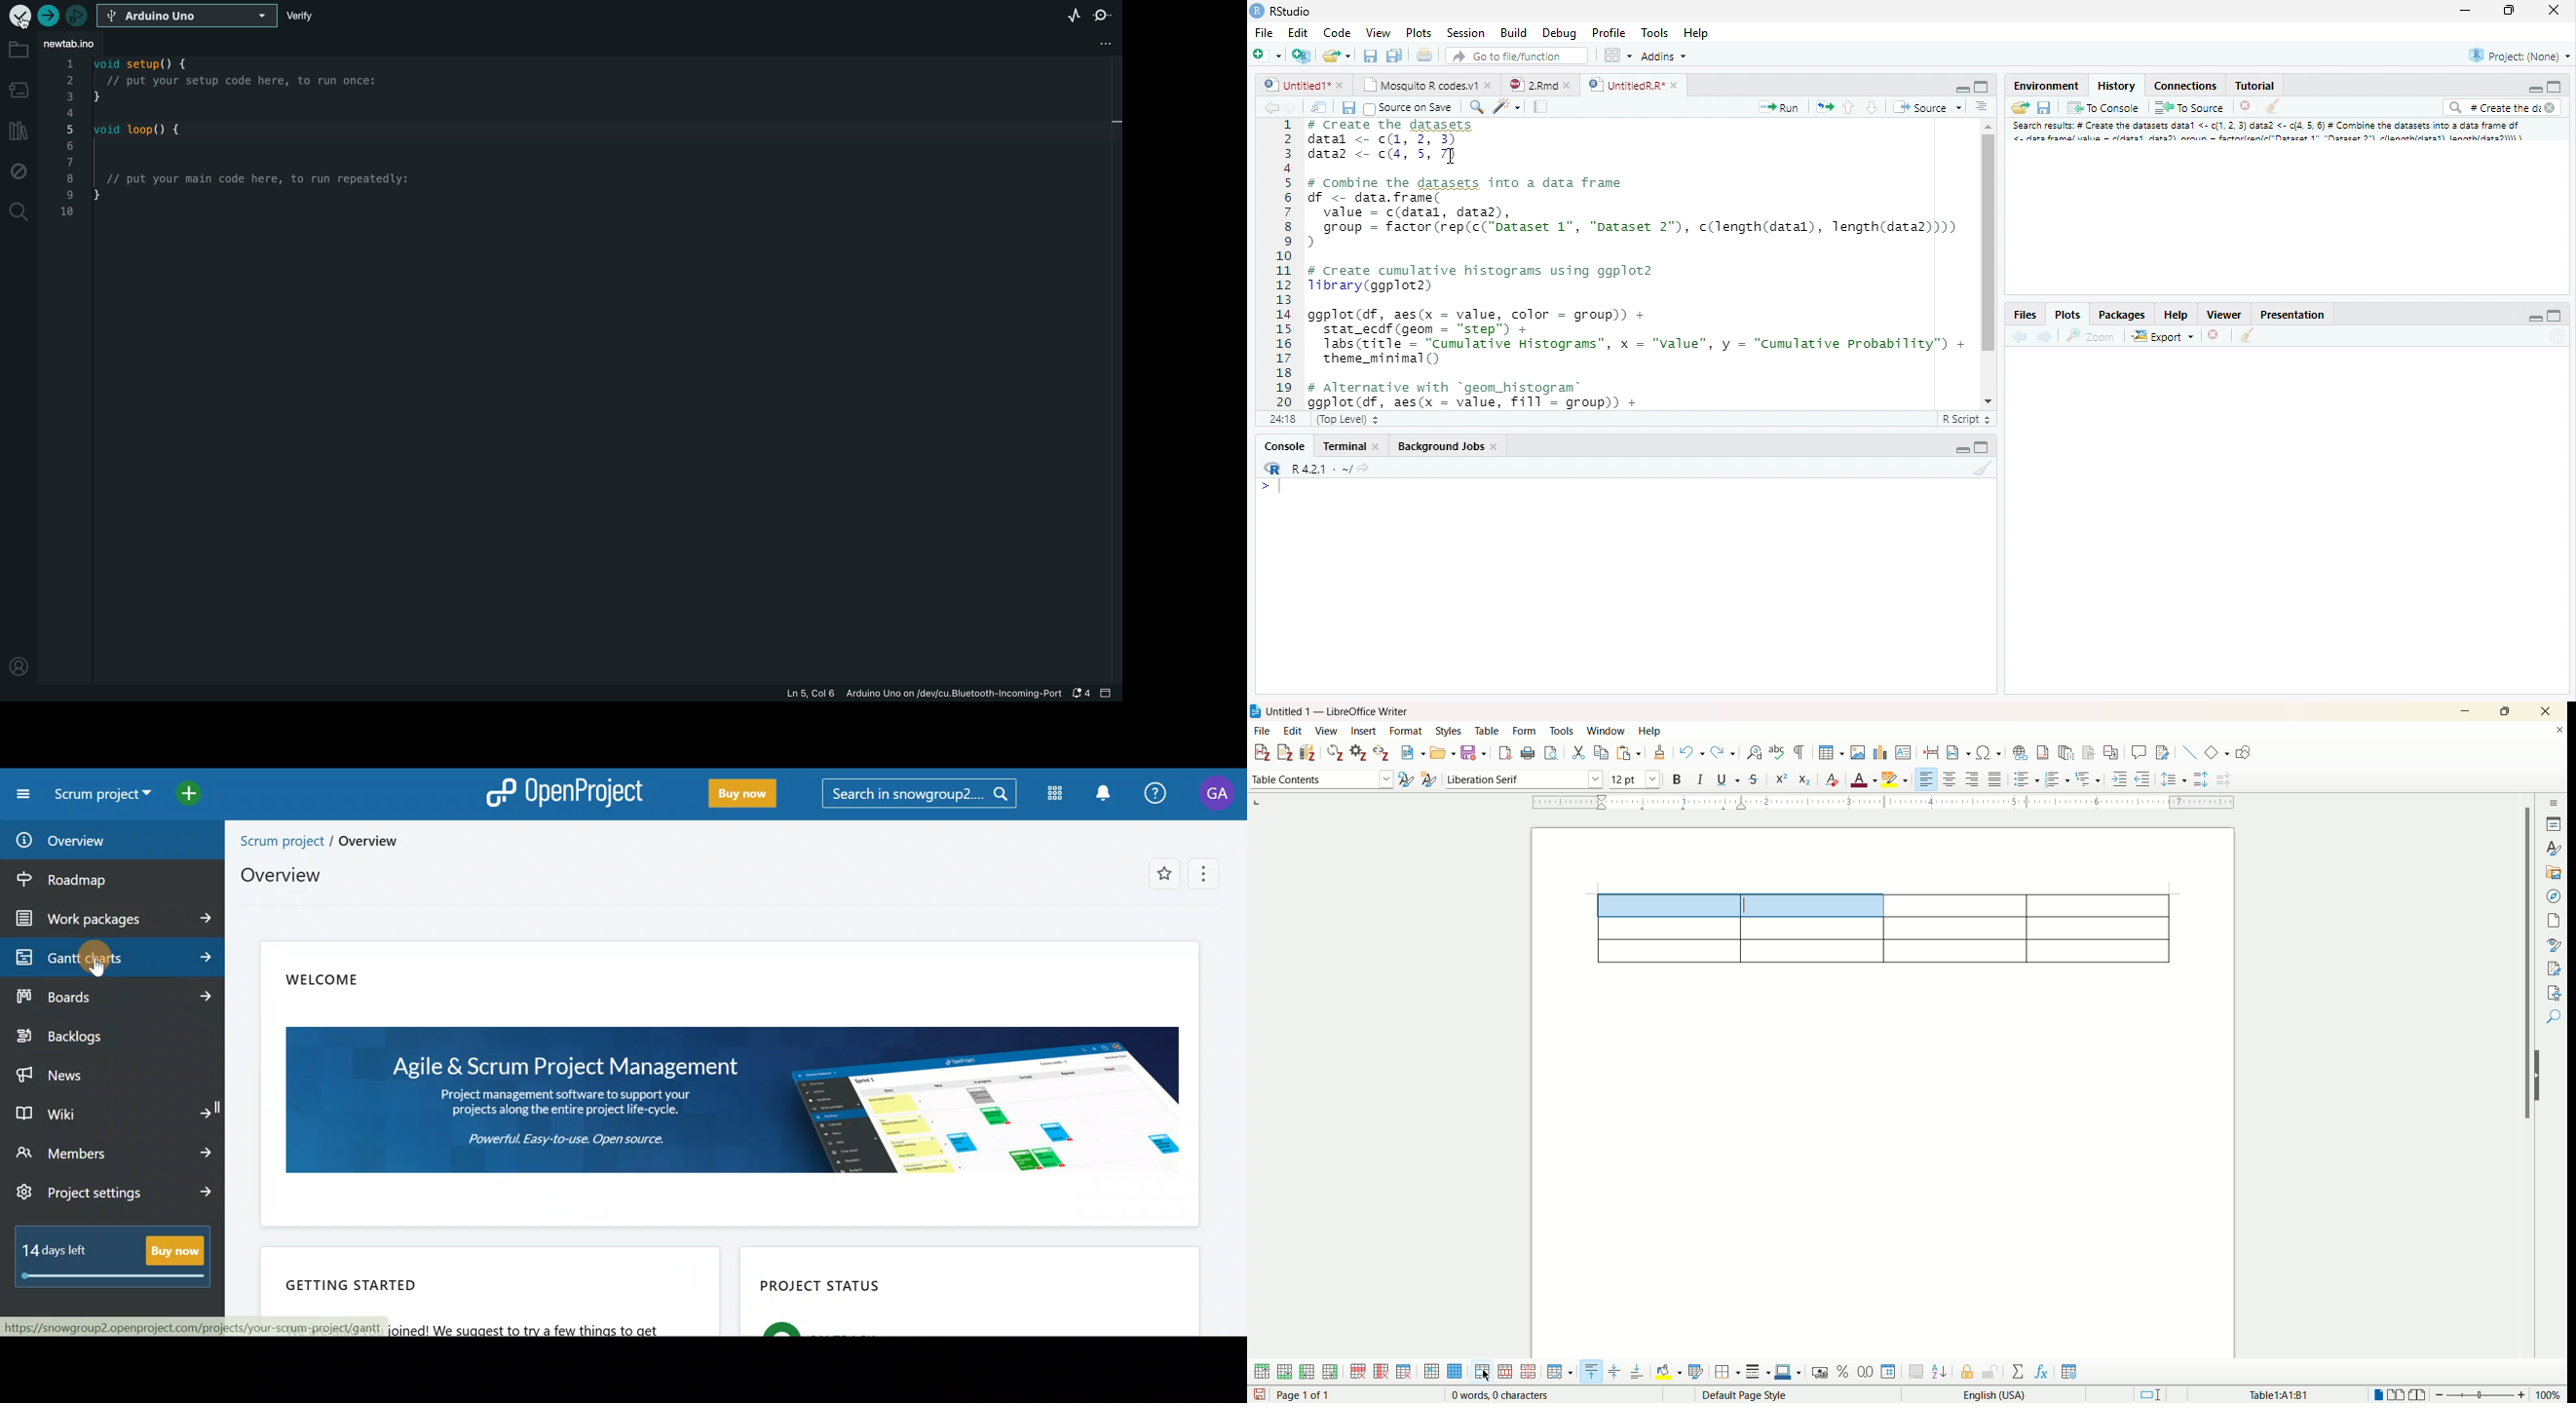  What do you see at coordinates (1267, 54) in the screenshot?
I see `New file` at bounding box center [1267, 54].